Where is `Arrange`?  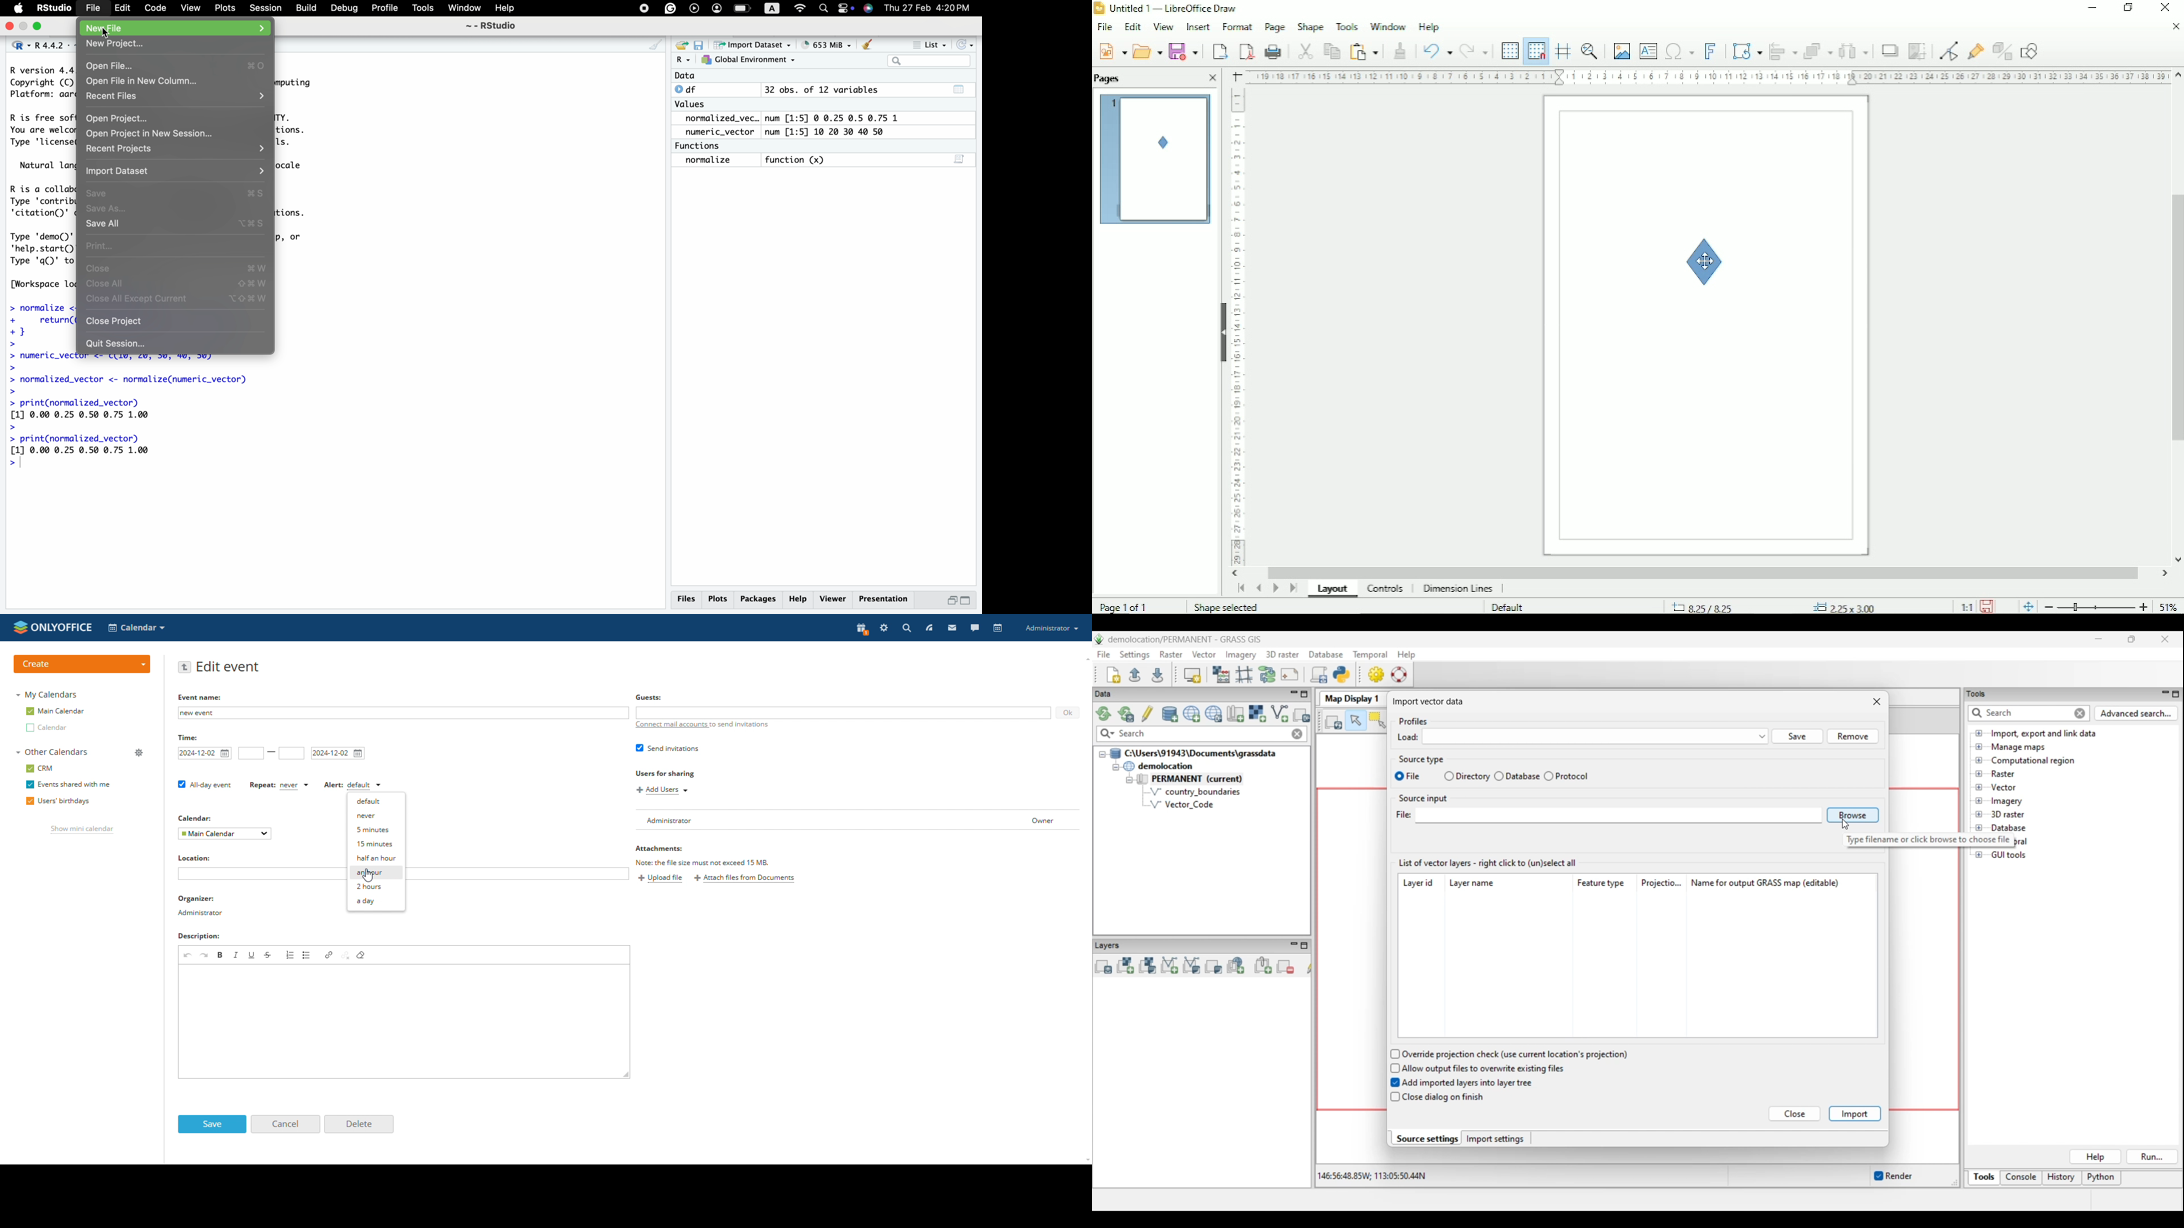
Arrange is located at coordinates (1817, 50).